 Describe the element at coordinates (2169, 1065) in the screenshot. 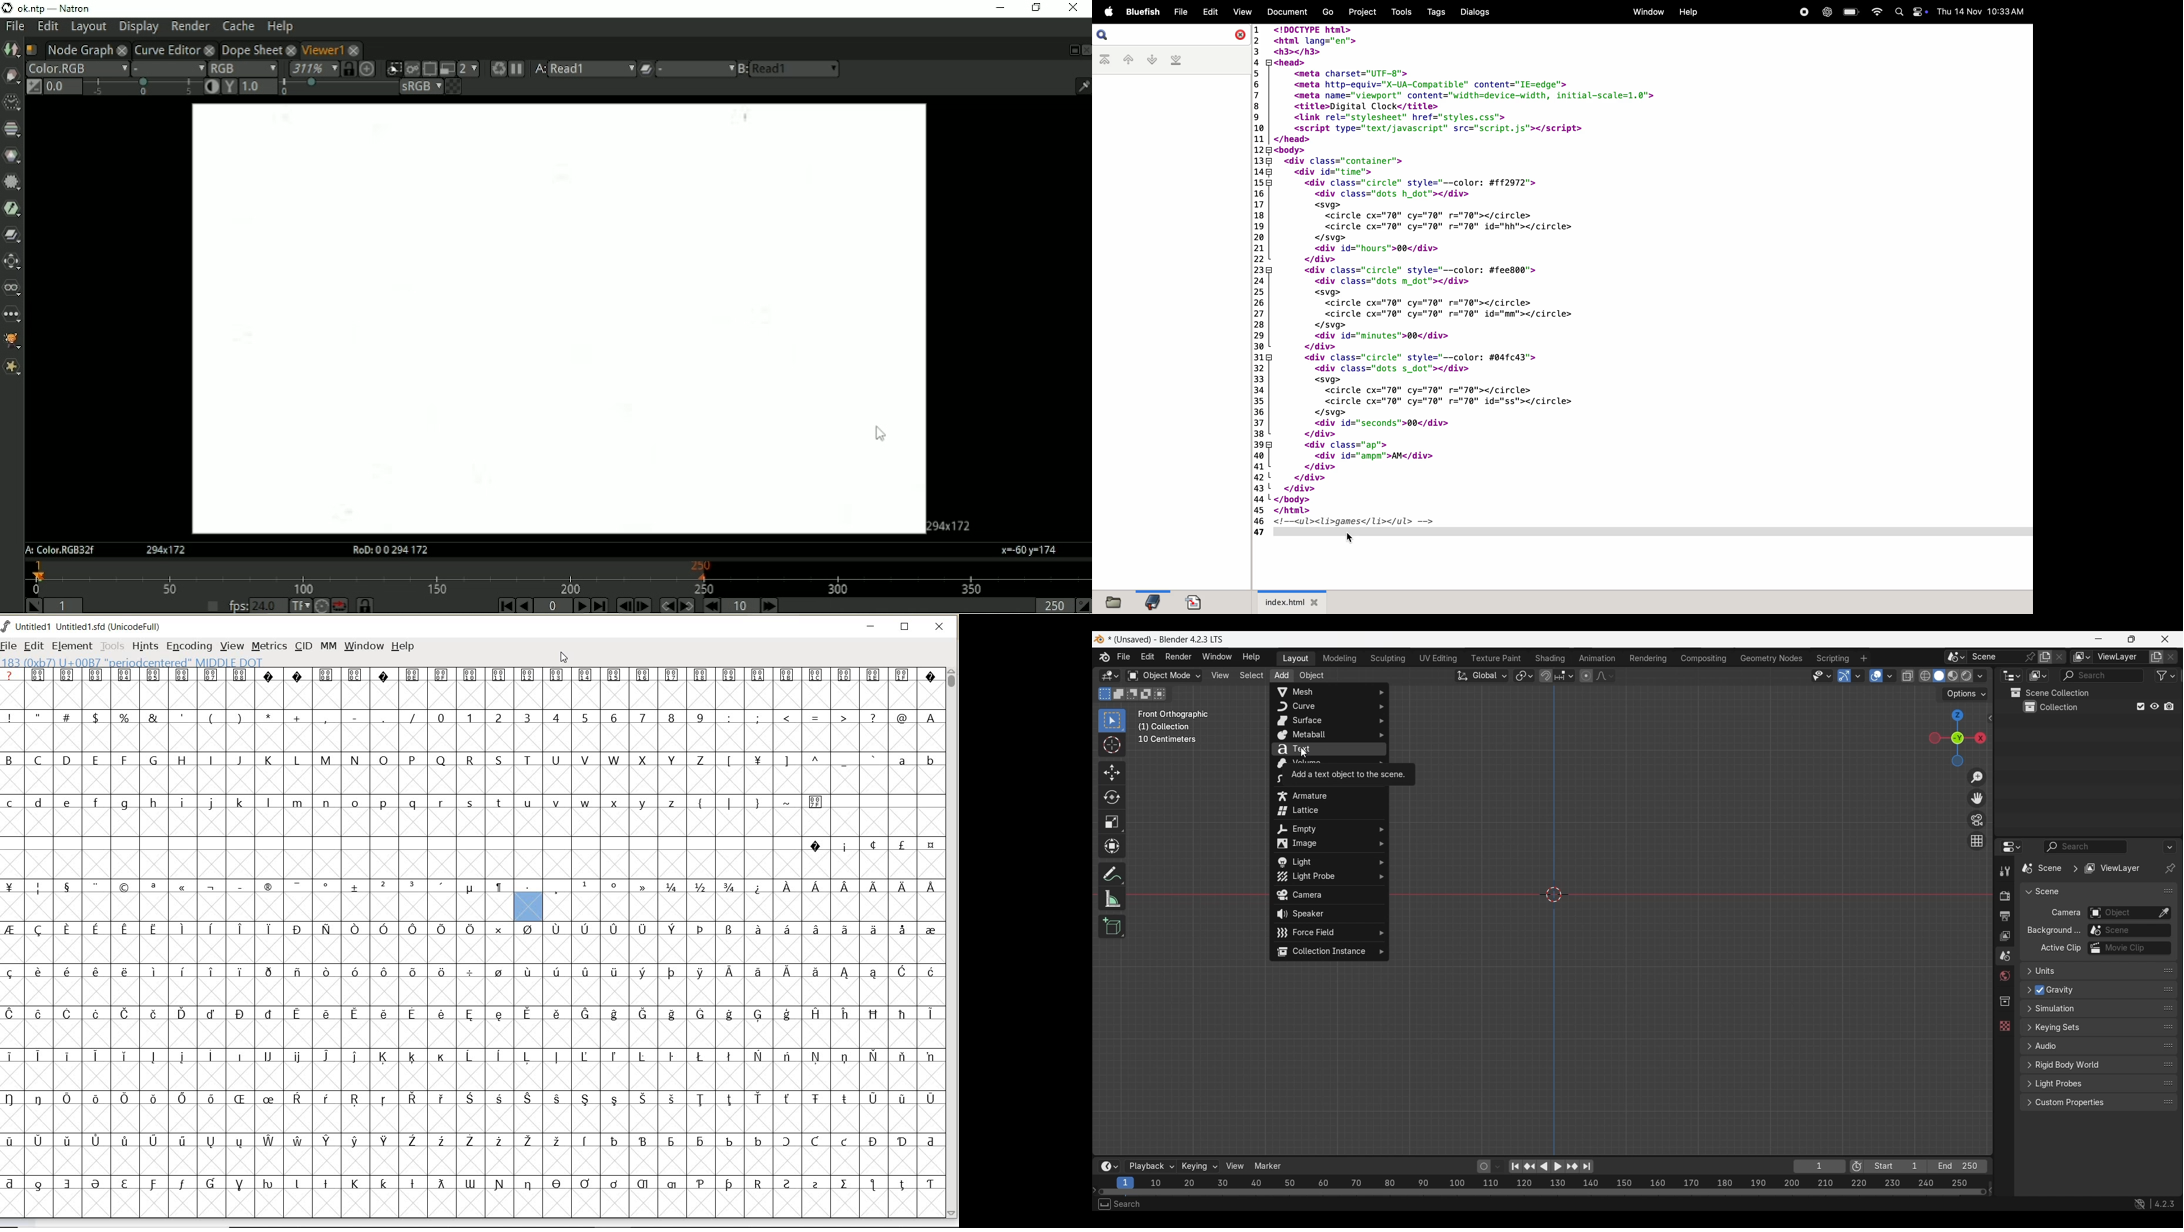

I see `Change order in the list` at that location.